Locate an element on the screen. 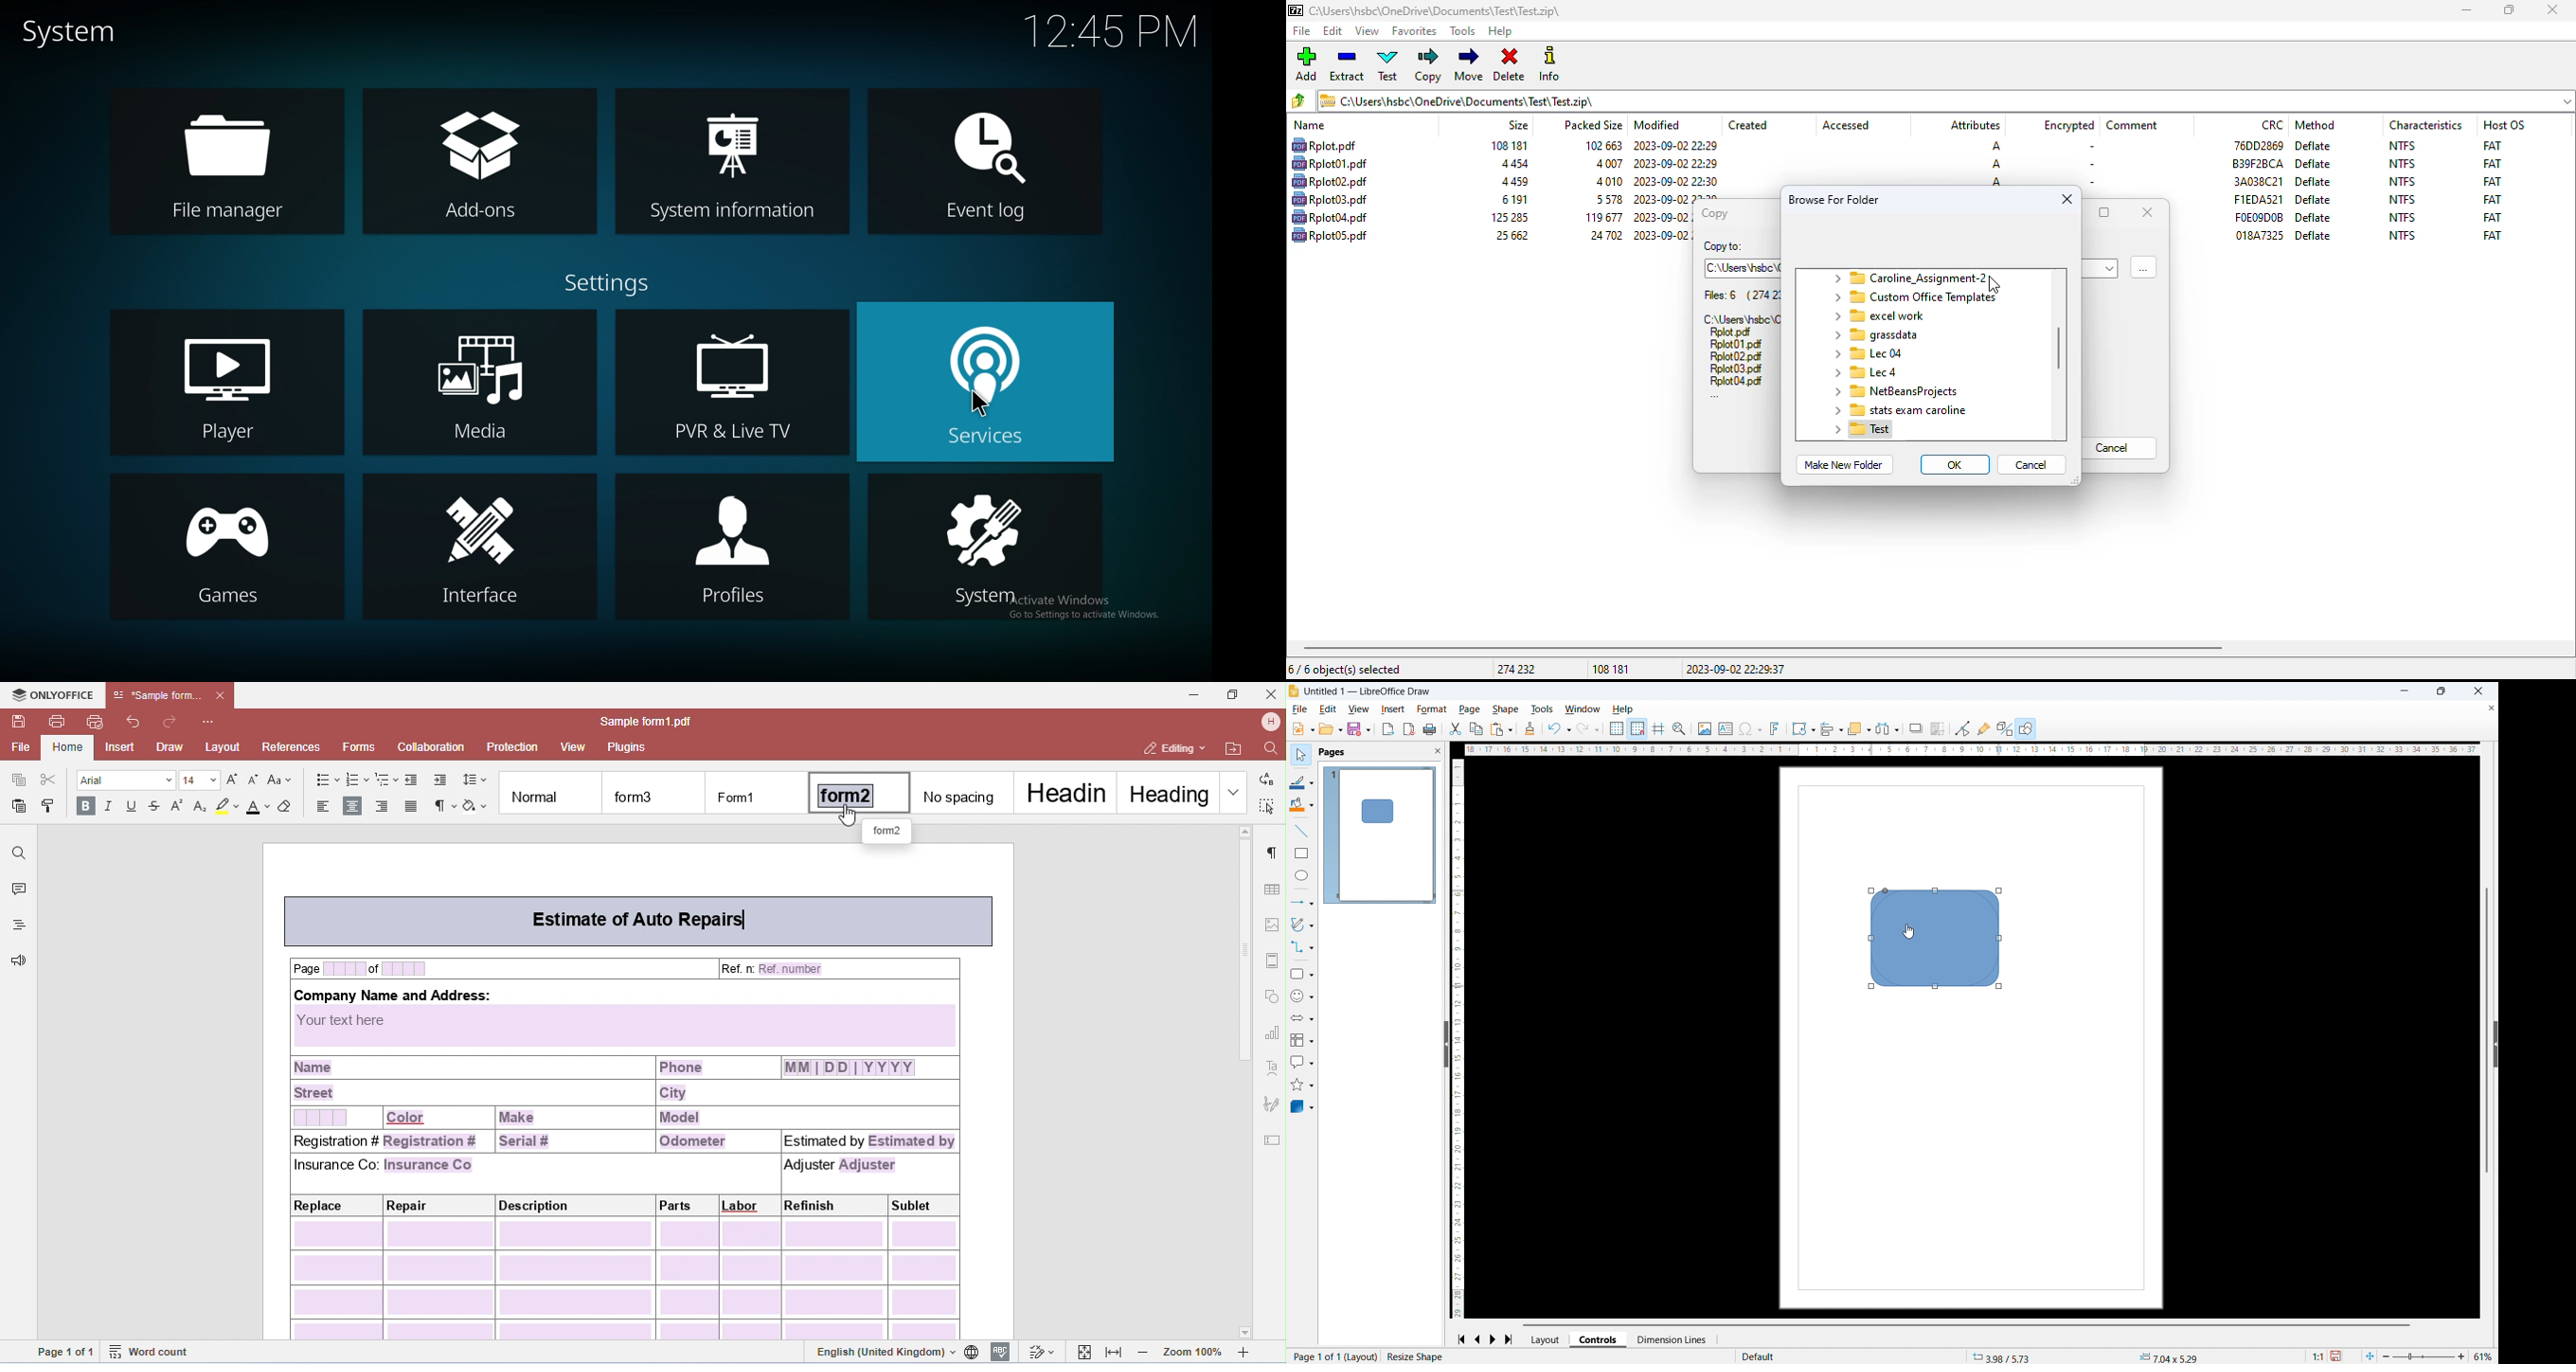 The image size is (2576, 1372). Controls  is located at coordinates (1599, 1339).